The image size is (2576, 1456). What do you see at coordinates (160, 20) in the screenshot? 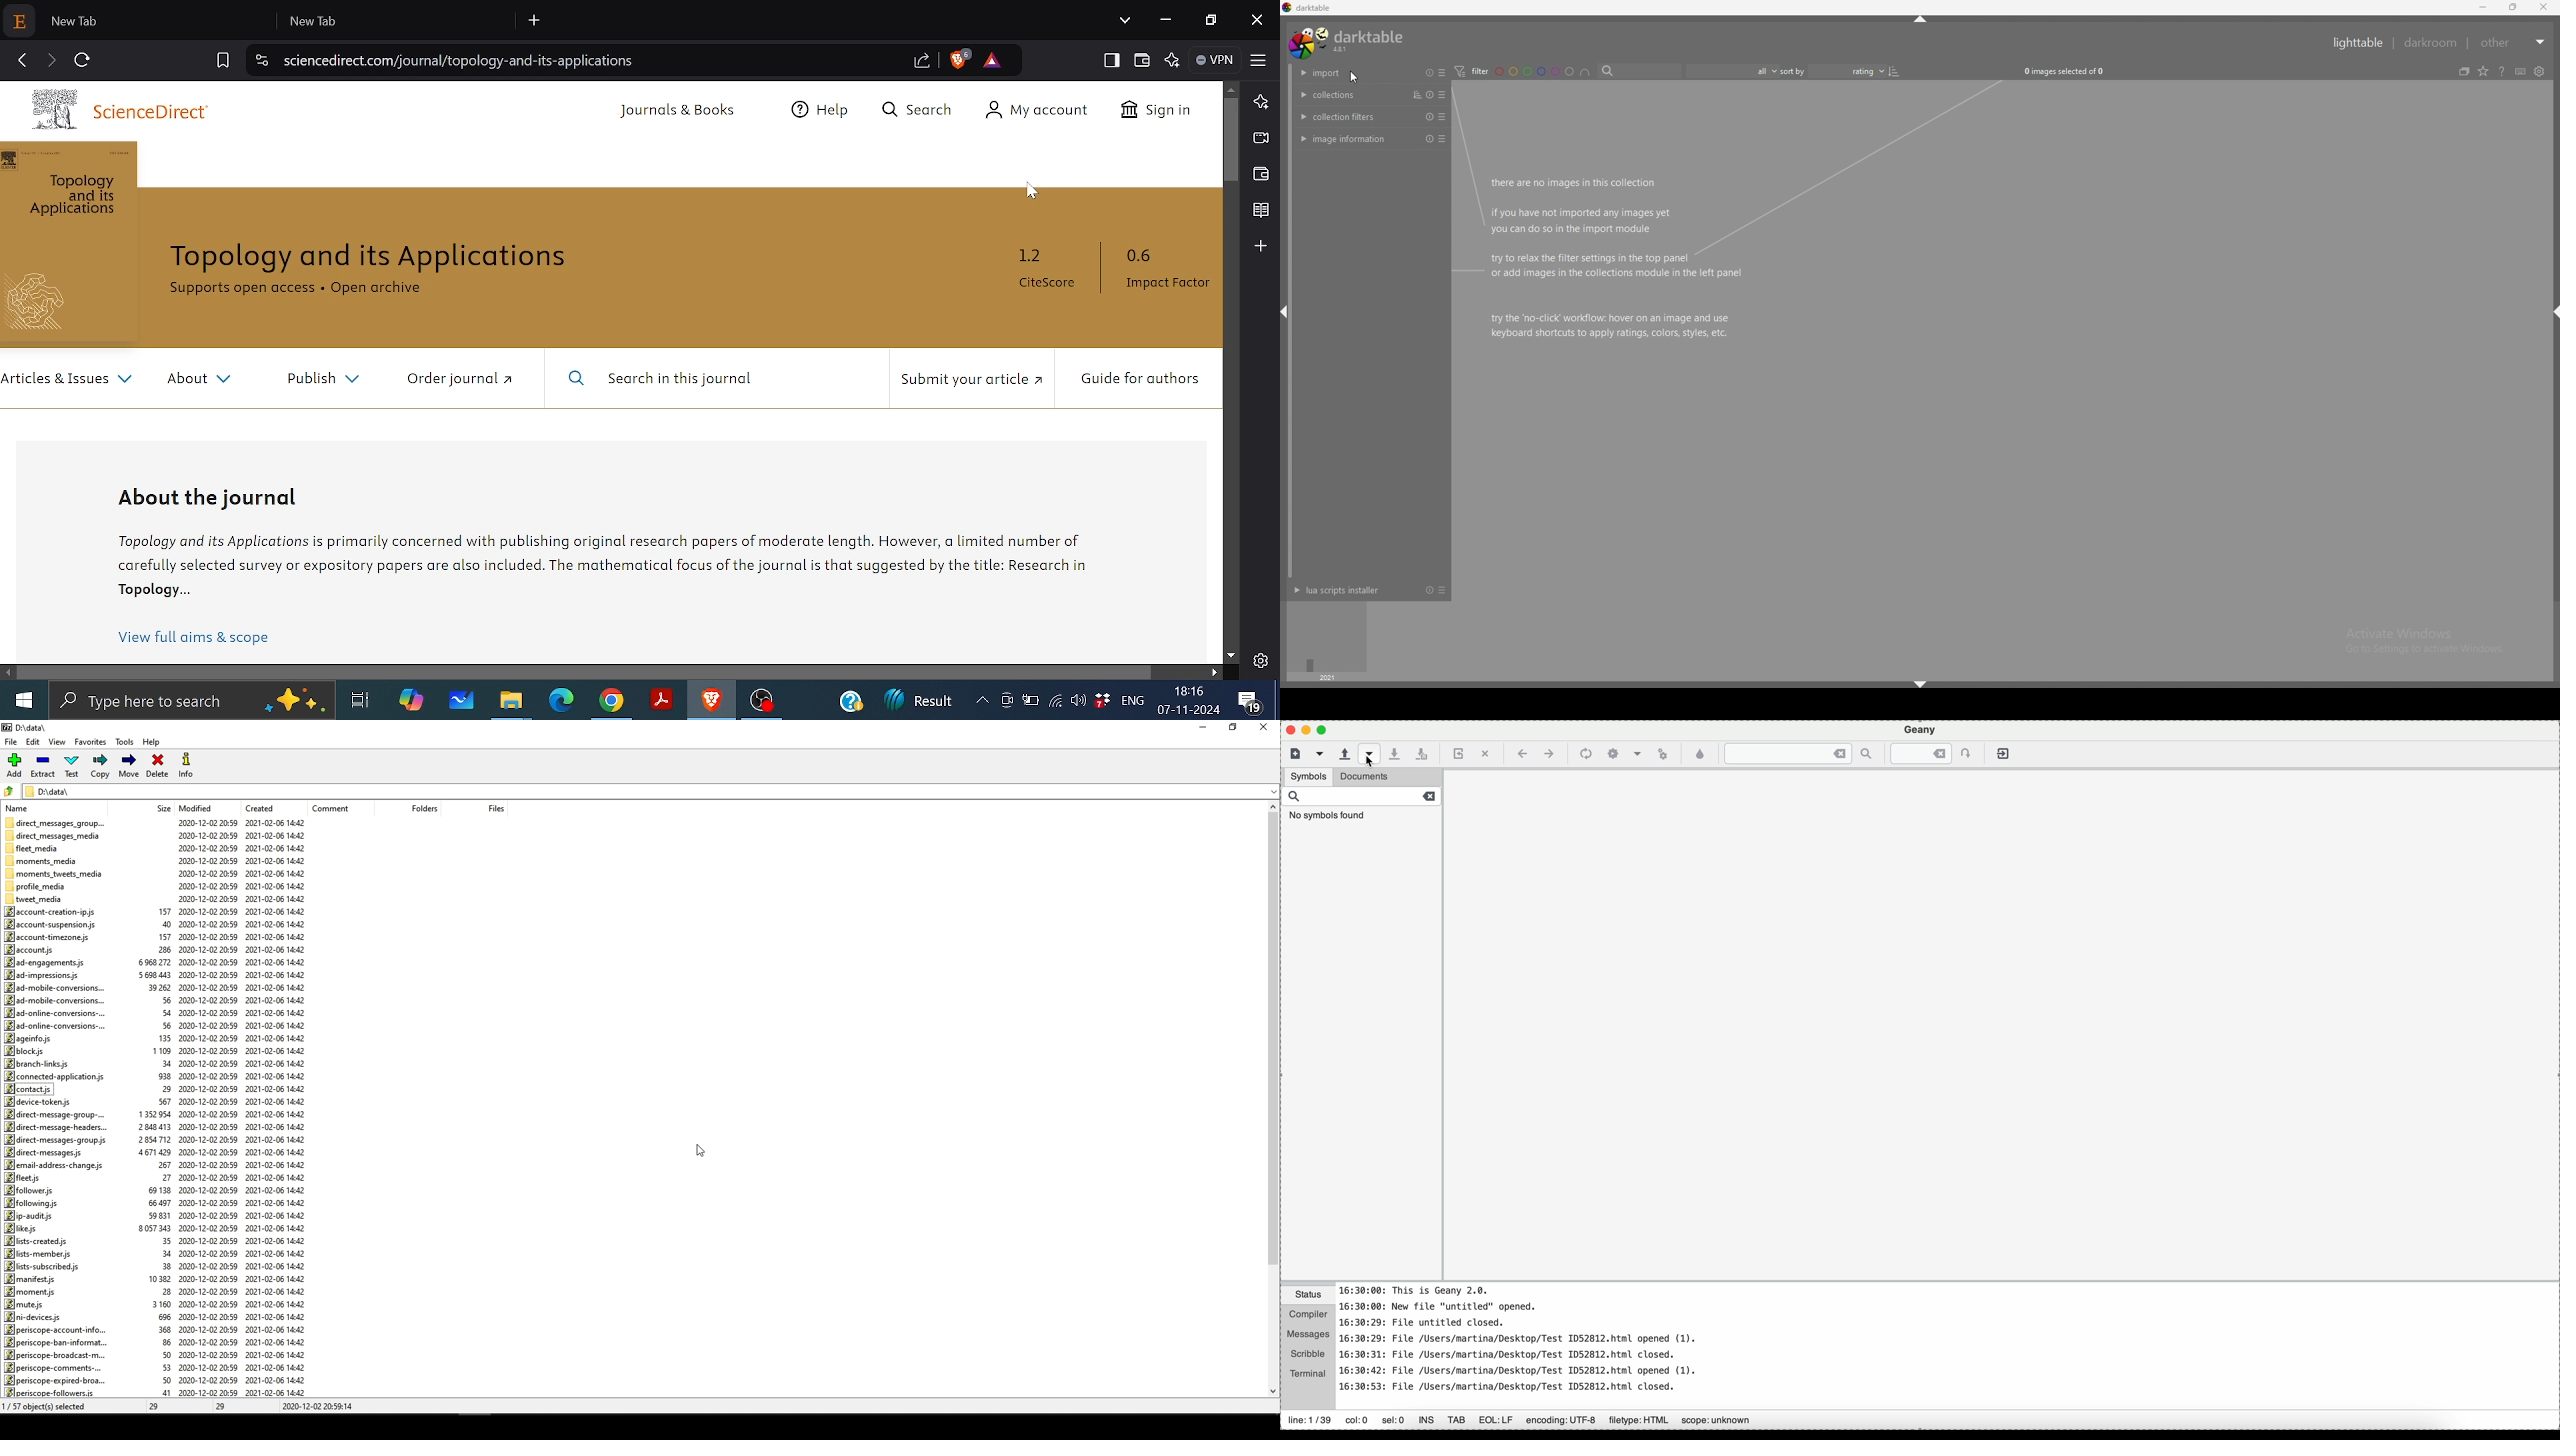
I see `1st new tab` at bounding box center [160, 20].